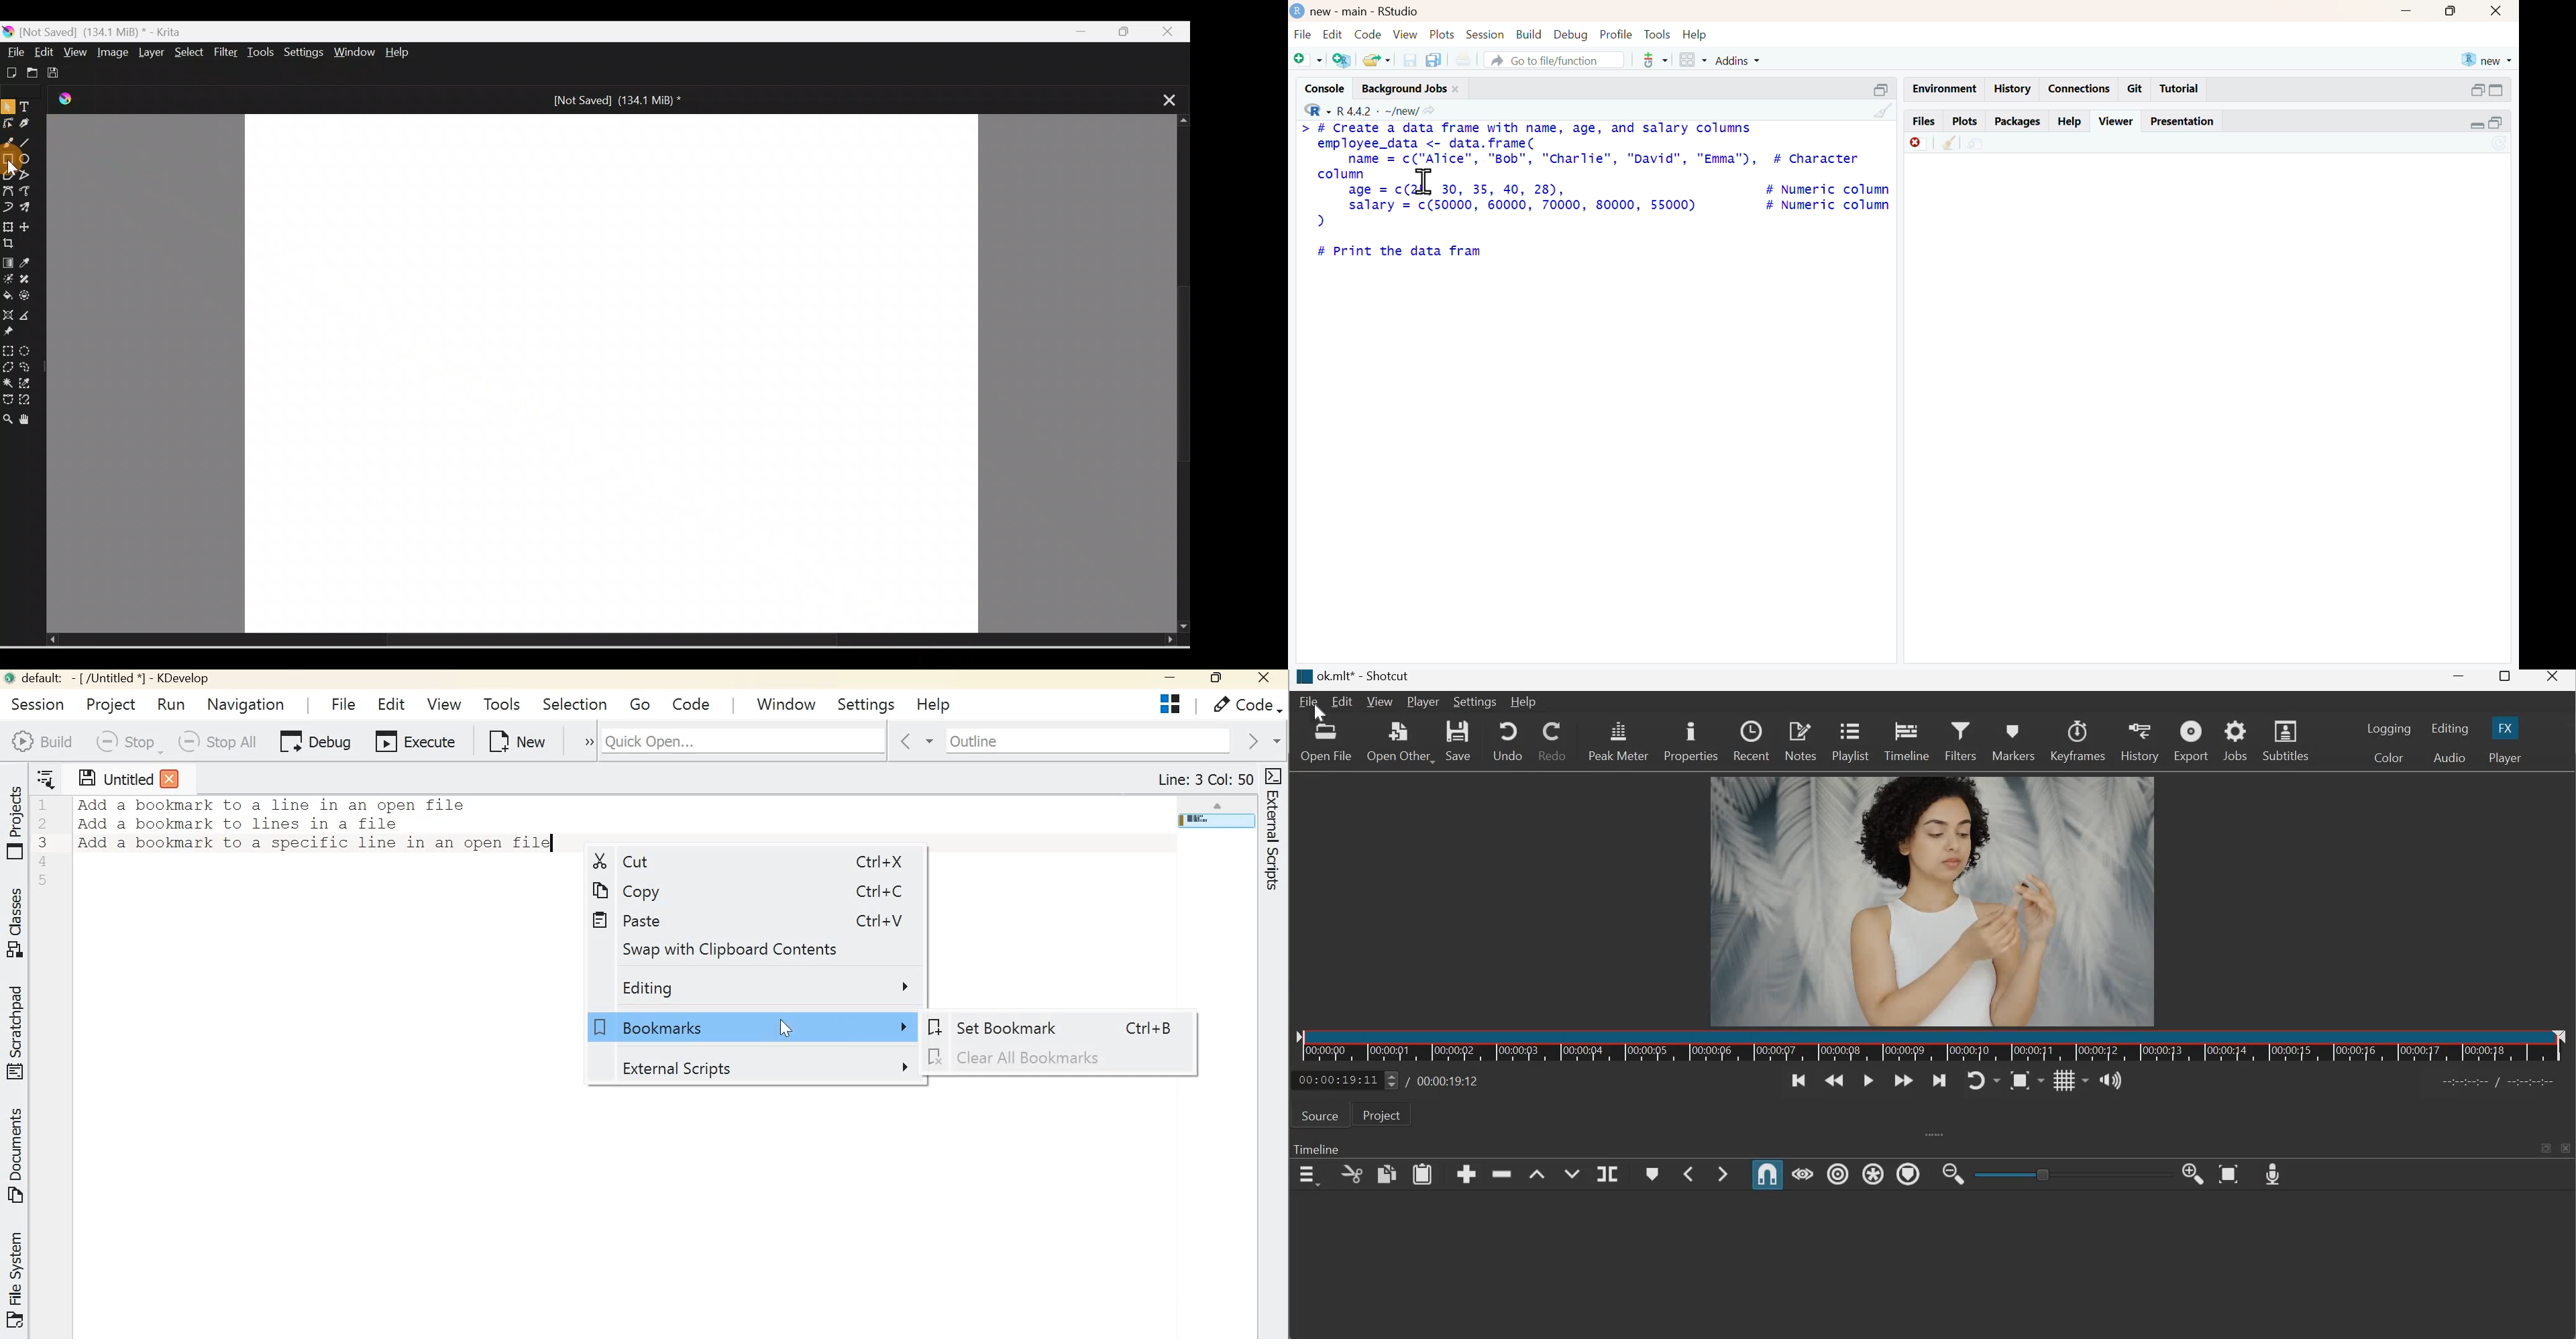 The width and height of the screenshot is (2576, 1344). I want to click on Close tab, so click(1163, 99).